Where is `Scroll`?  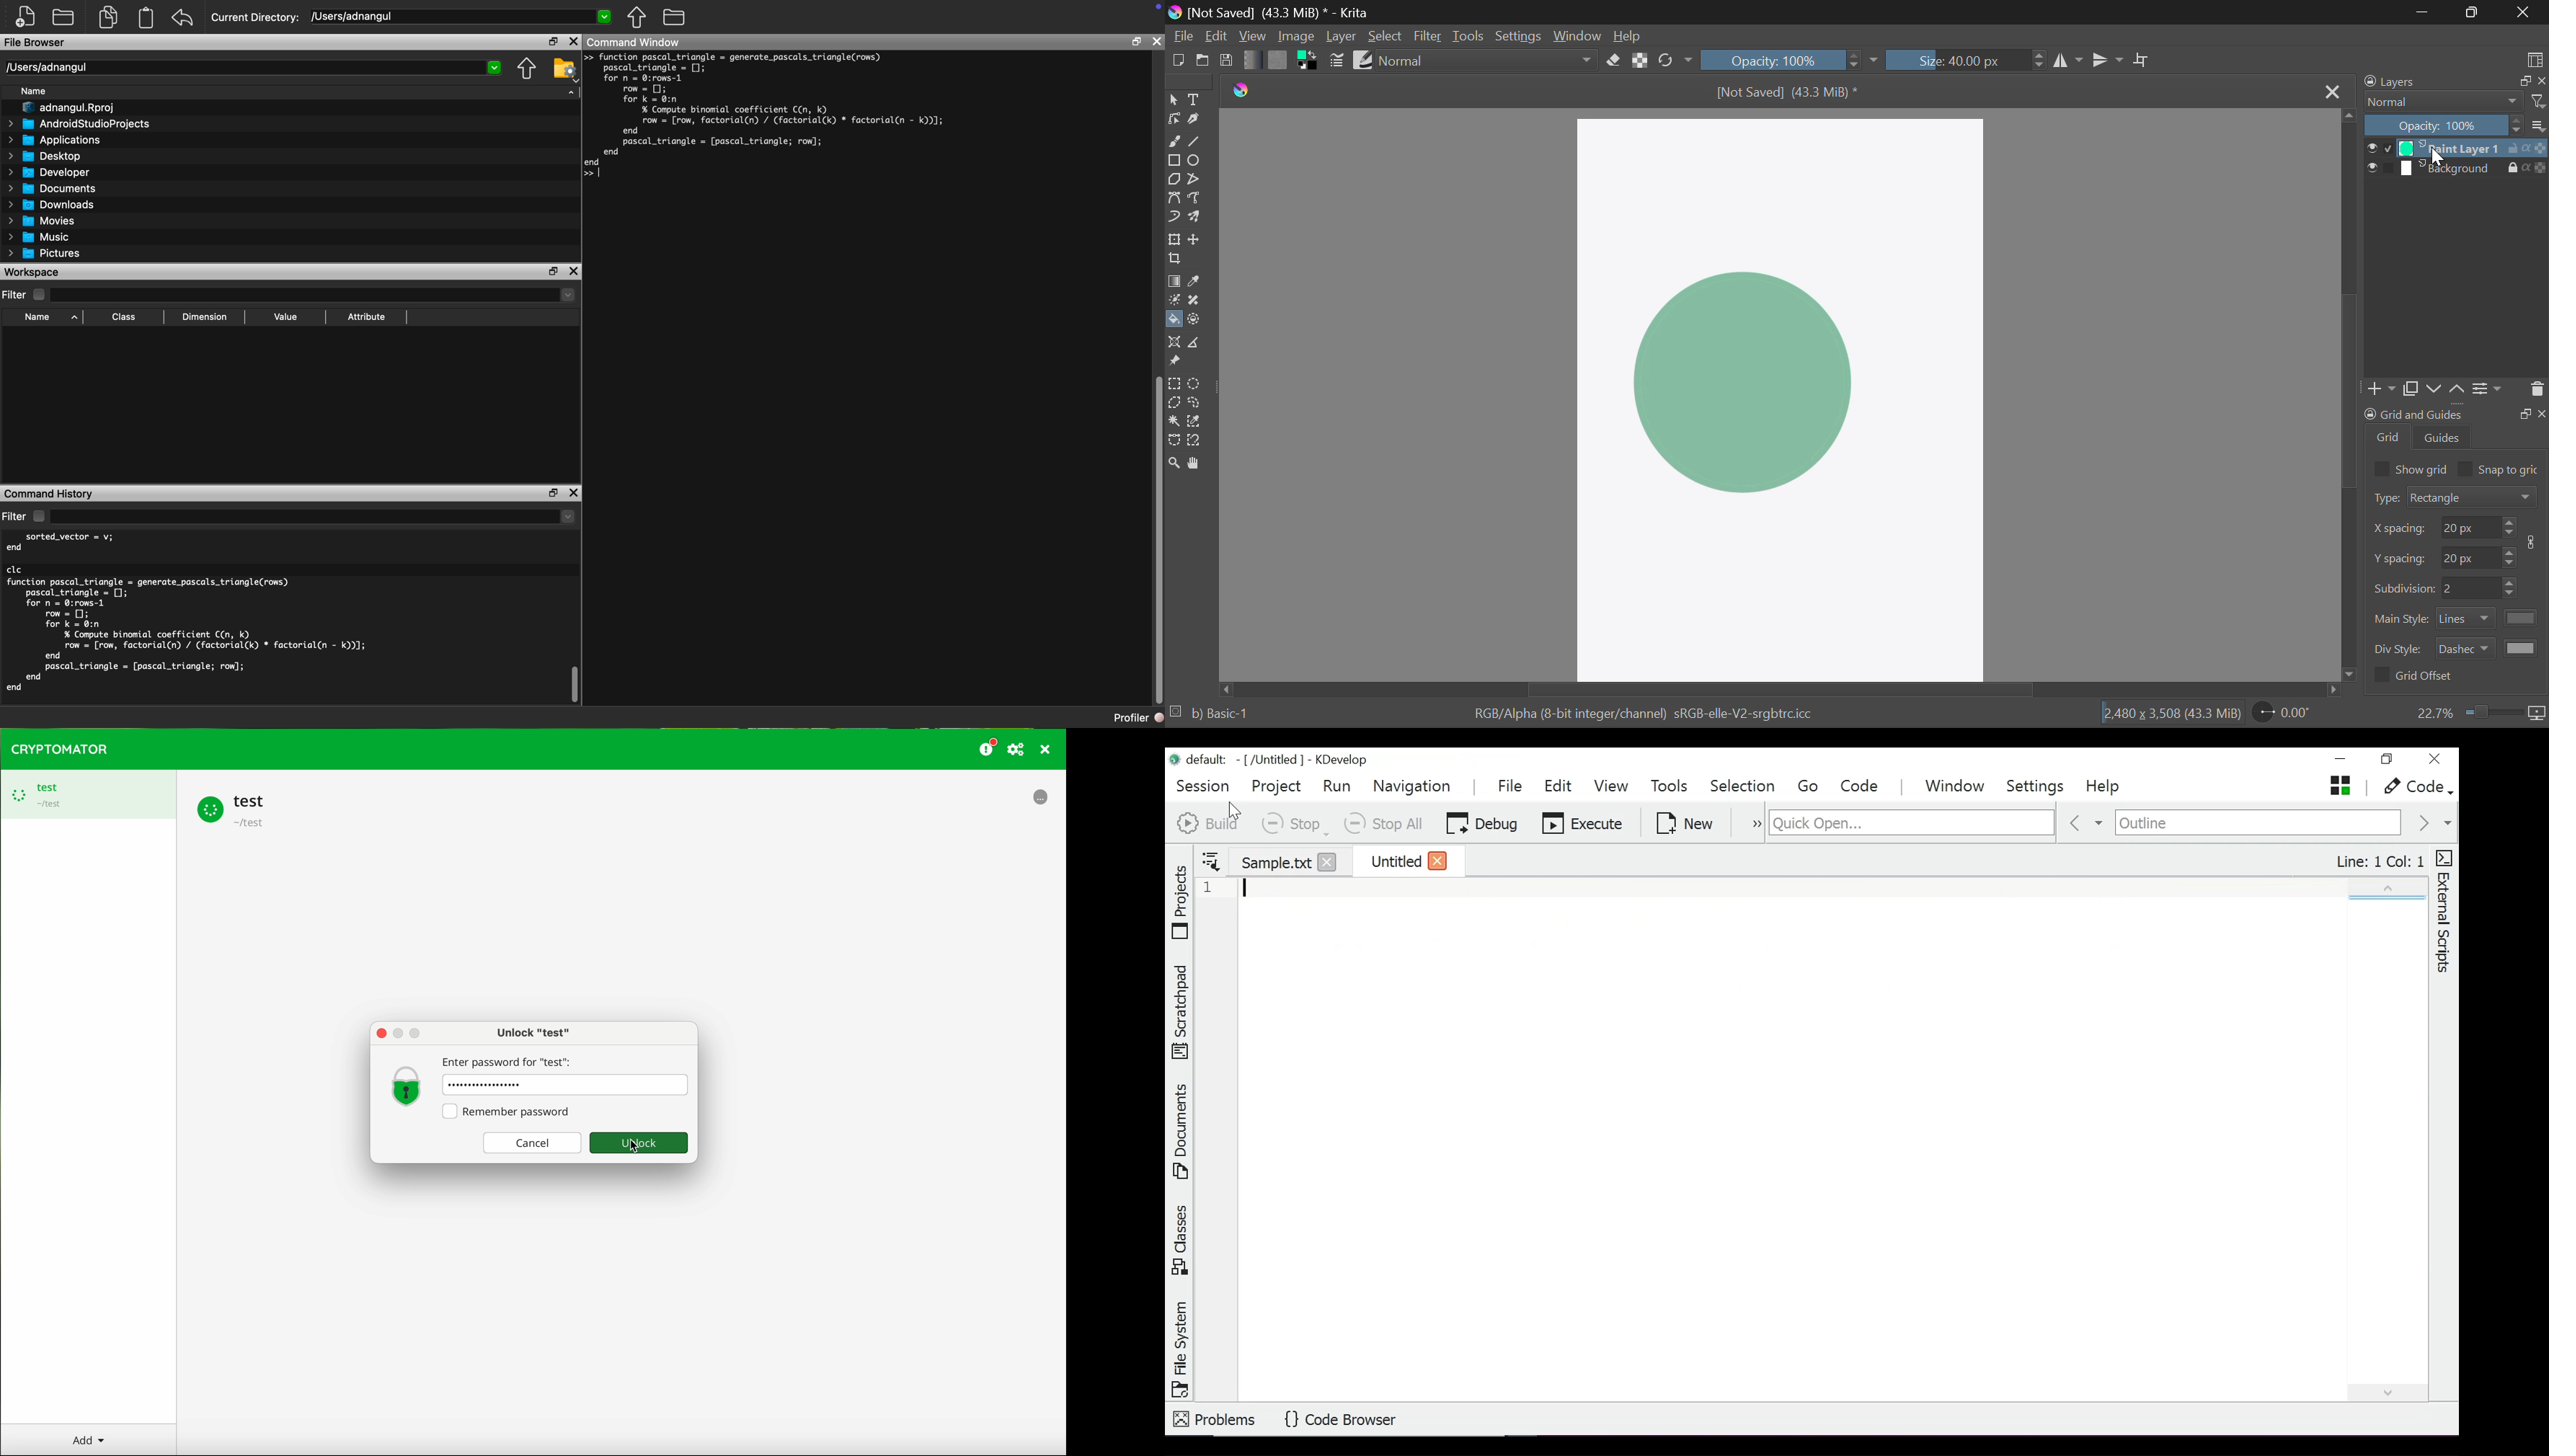 Scroll is located at coordinates (1157, 382).